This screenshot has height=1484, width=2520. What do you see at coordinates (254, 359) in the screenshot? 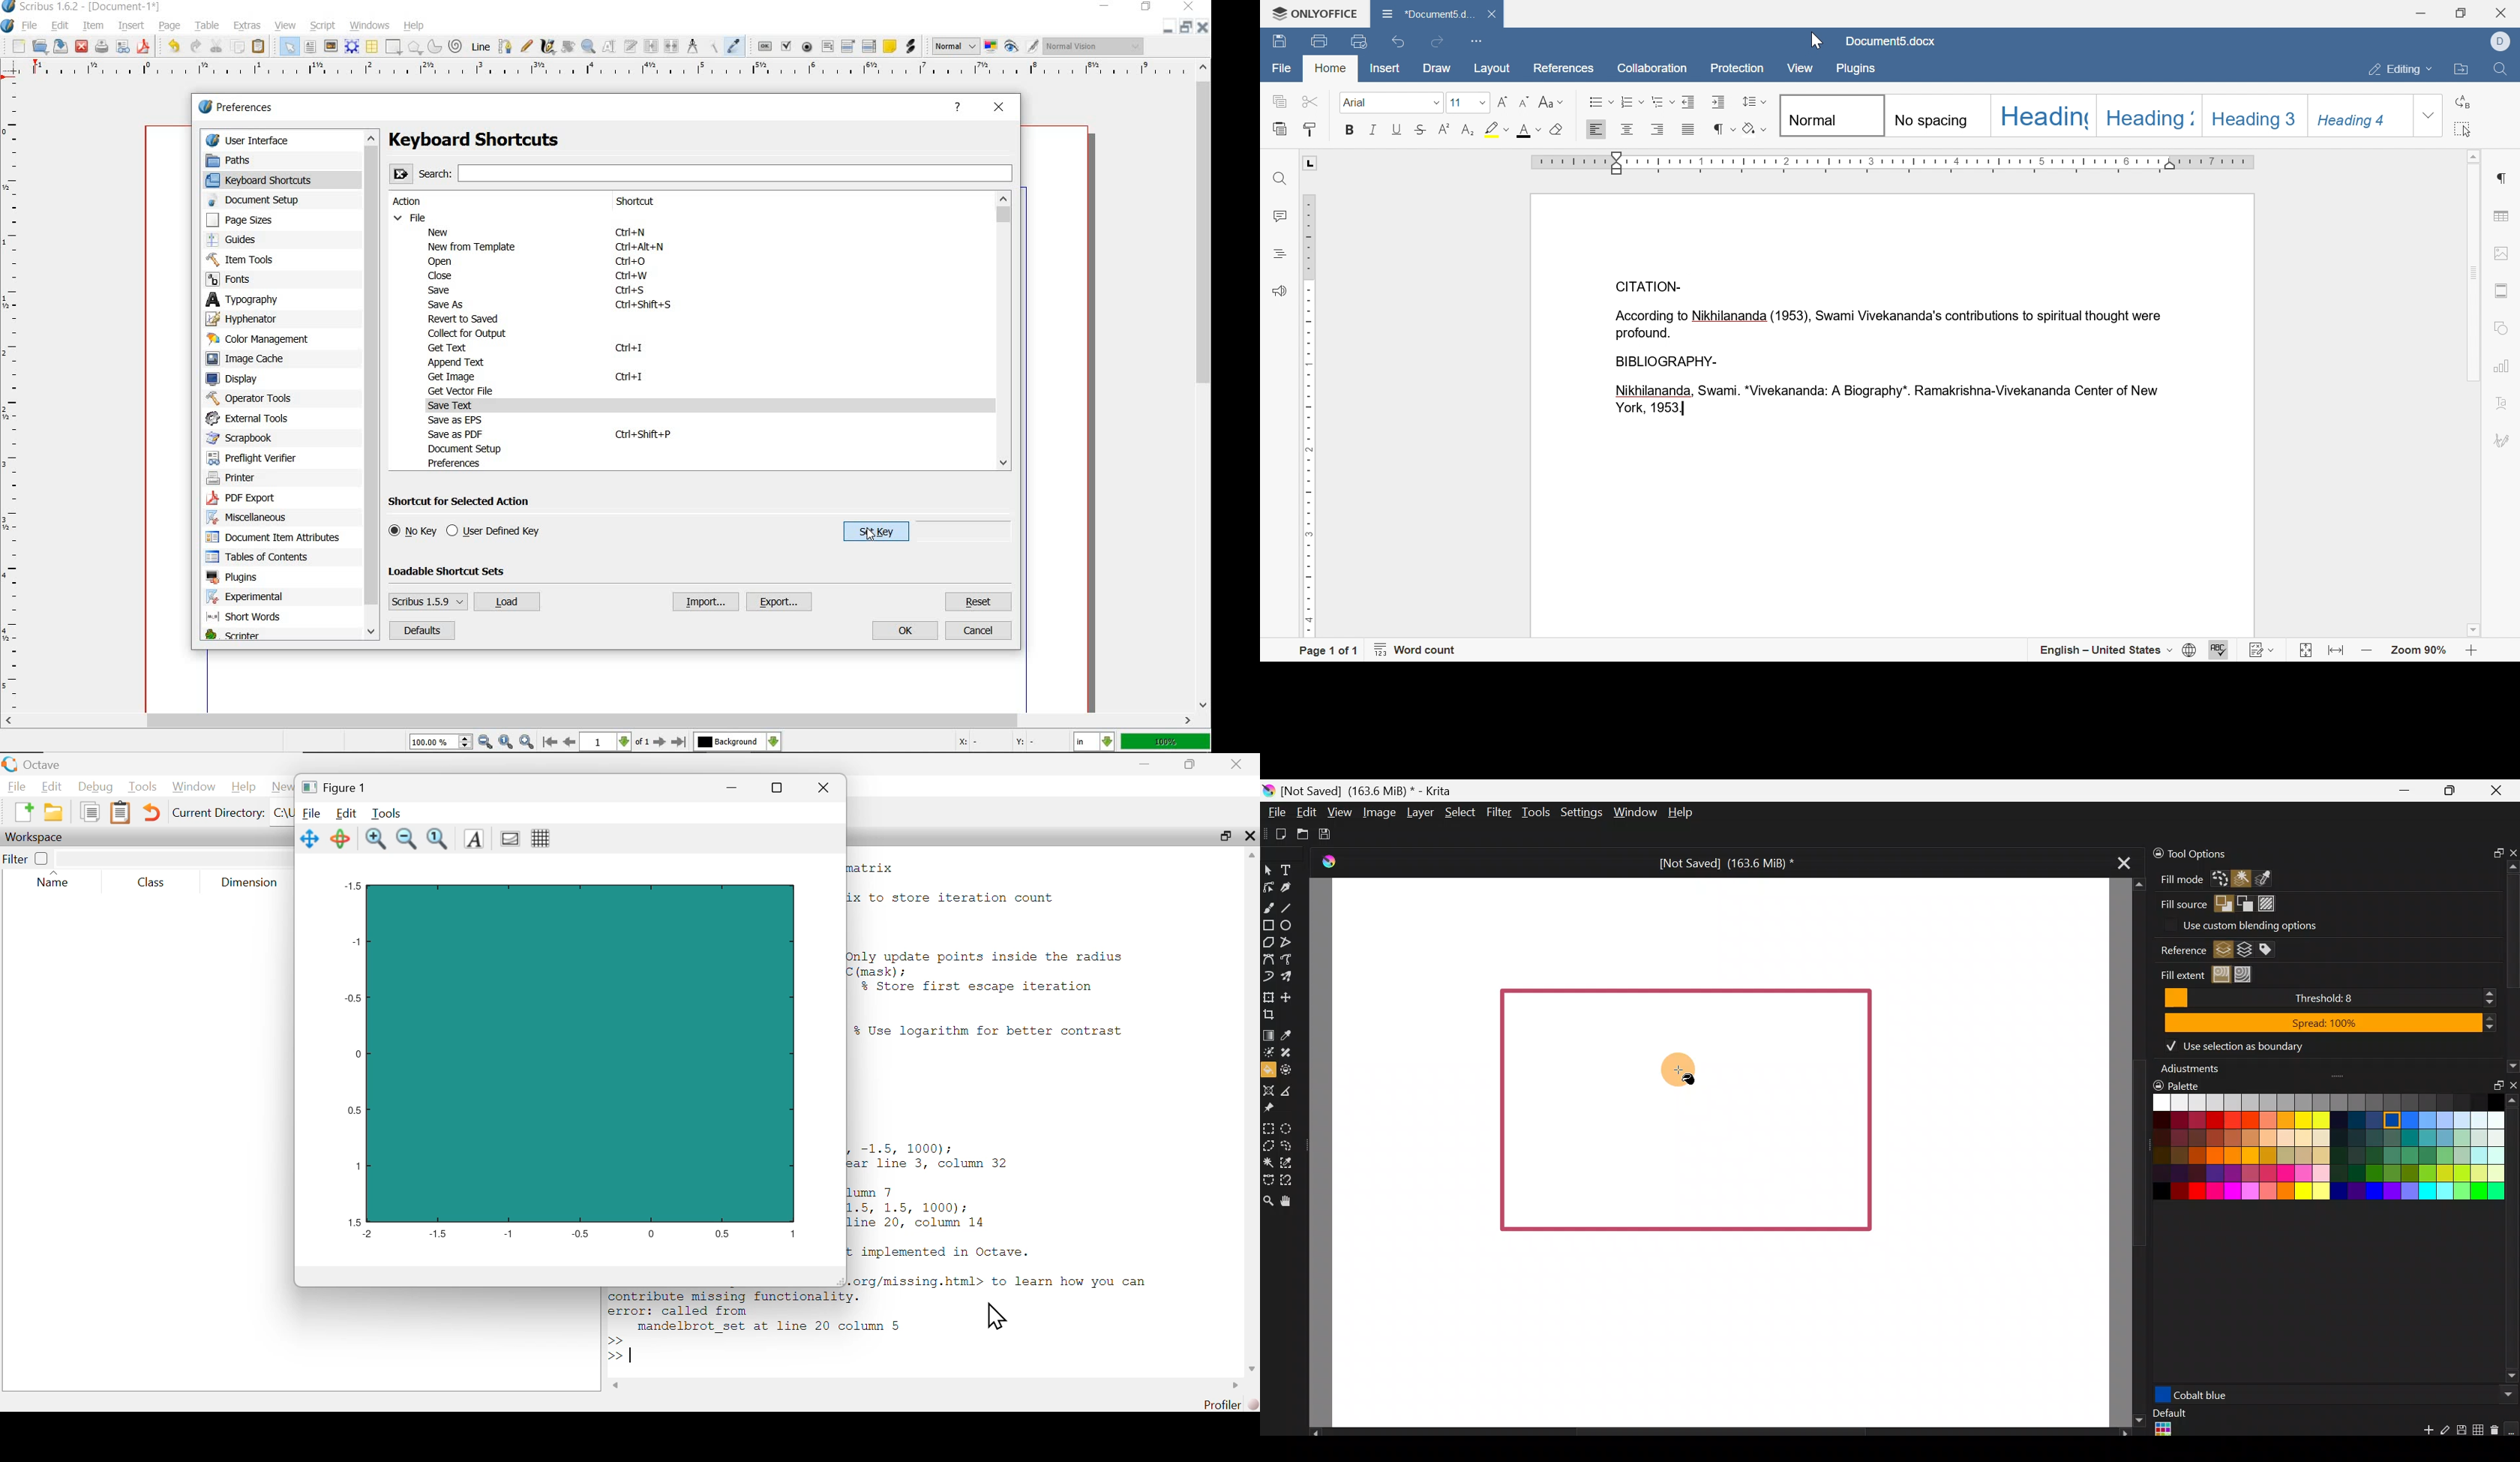
I see `image cache` at bounding box center [254, 359].